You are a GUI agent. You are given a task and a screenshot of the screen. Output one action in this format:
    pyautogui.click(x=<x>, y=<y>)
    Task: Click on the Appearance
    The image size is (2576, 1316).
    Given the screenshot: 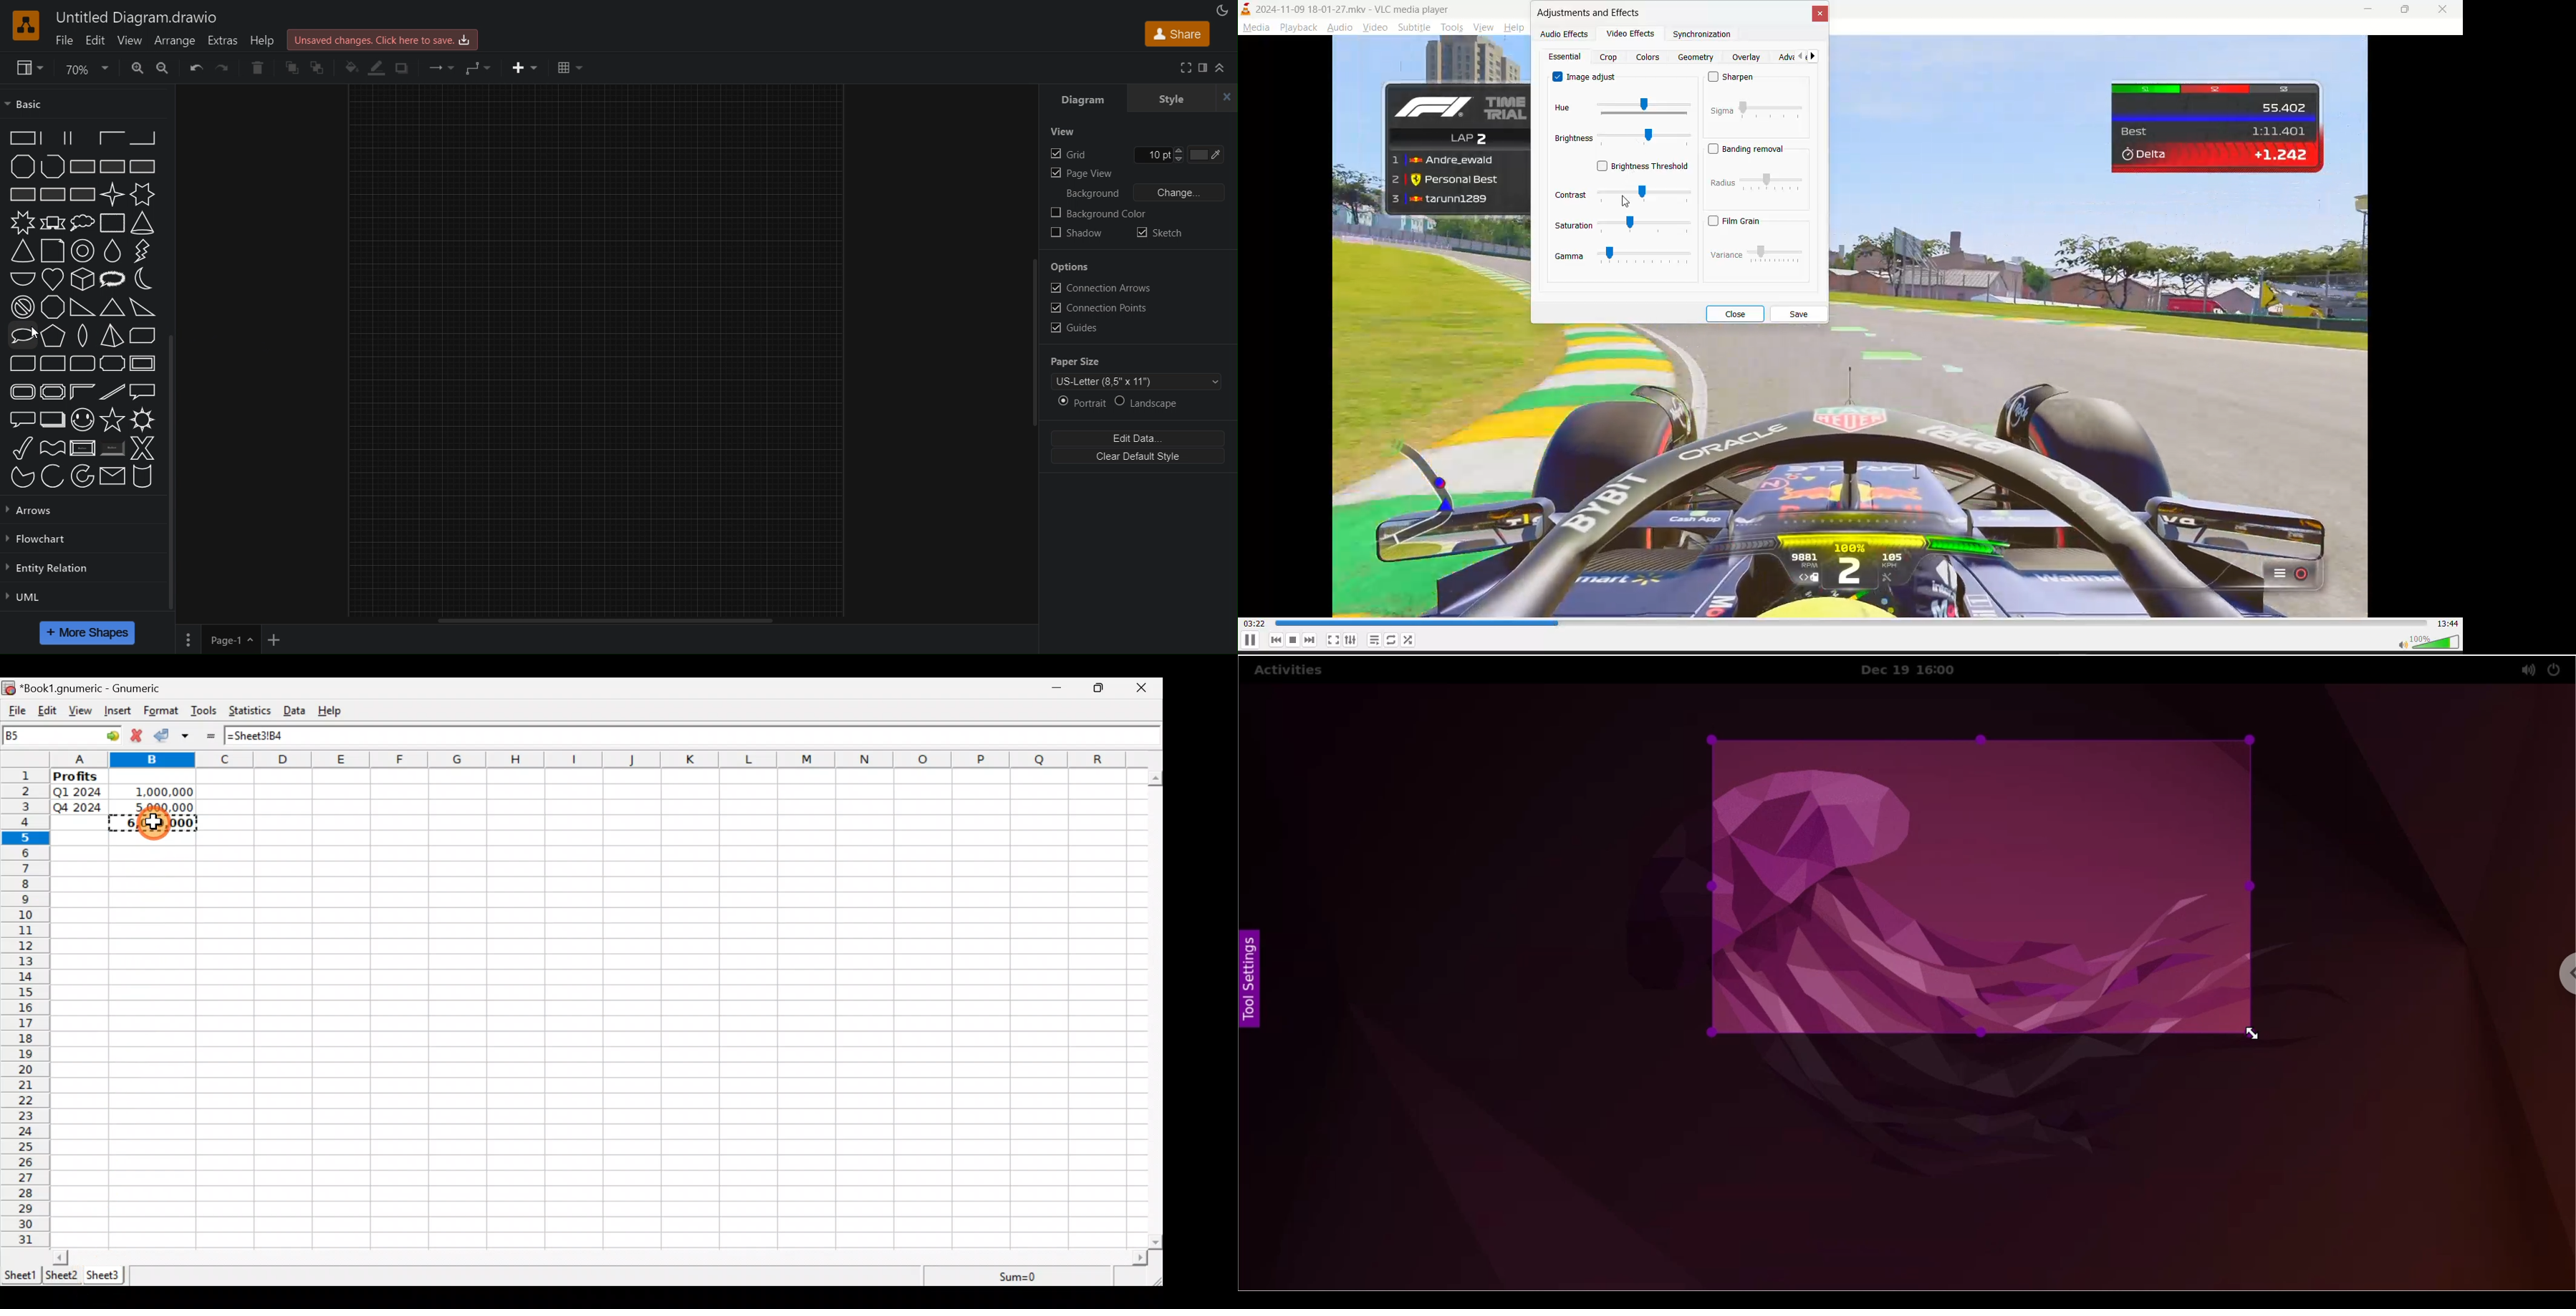 What is the action you would take?
    pyautogui.click(x=1223, y=11)
    